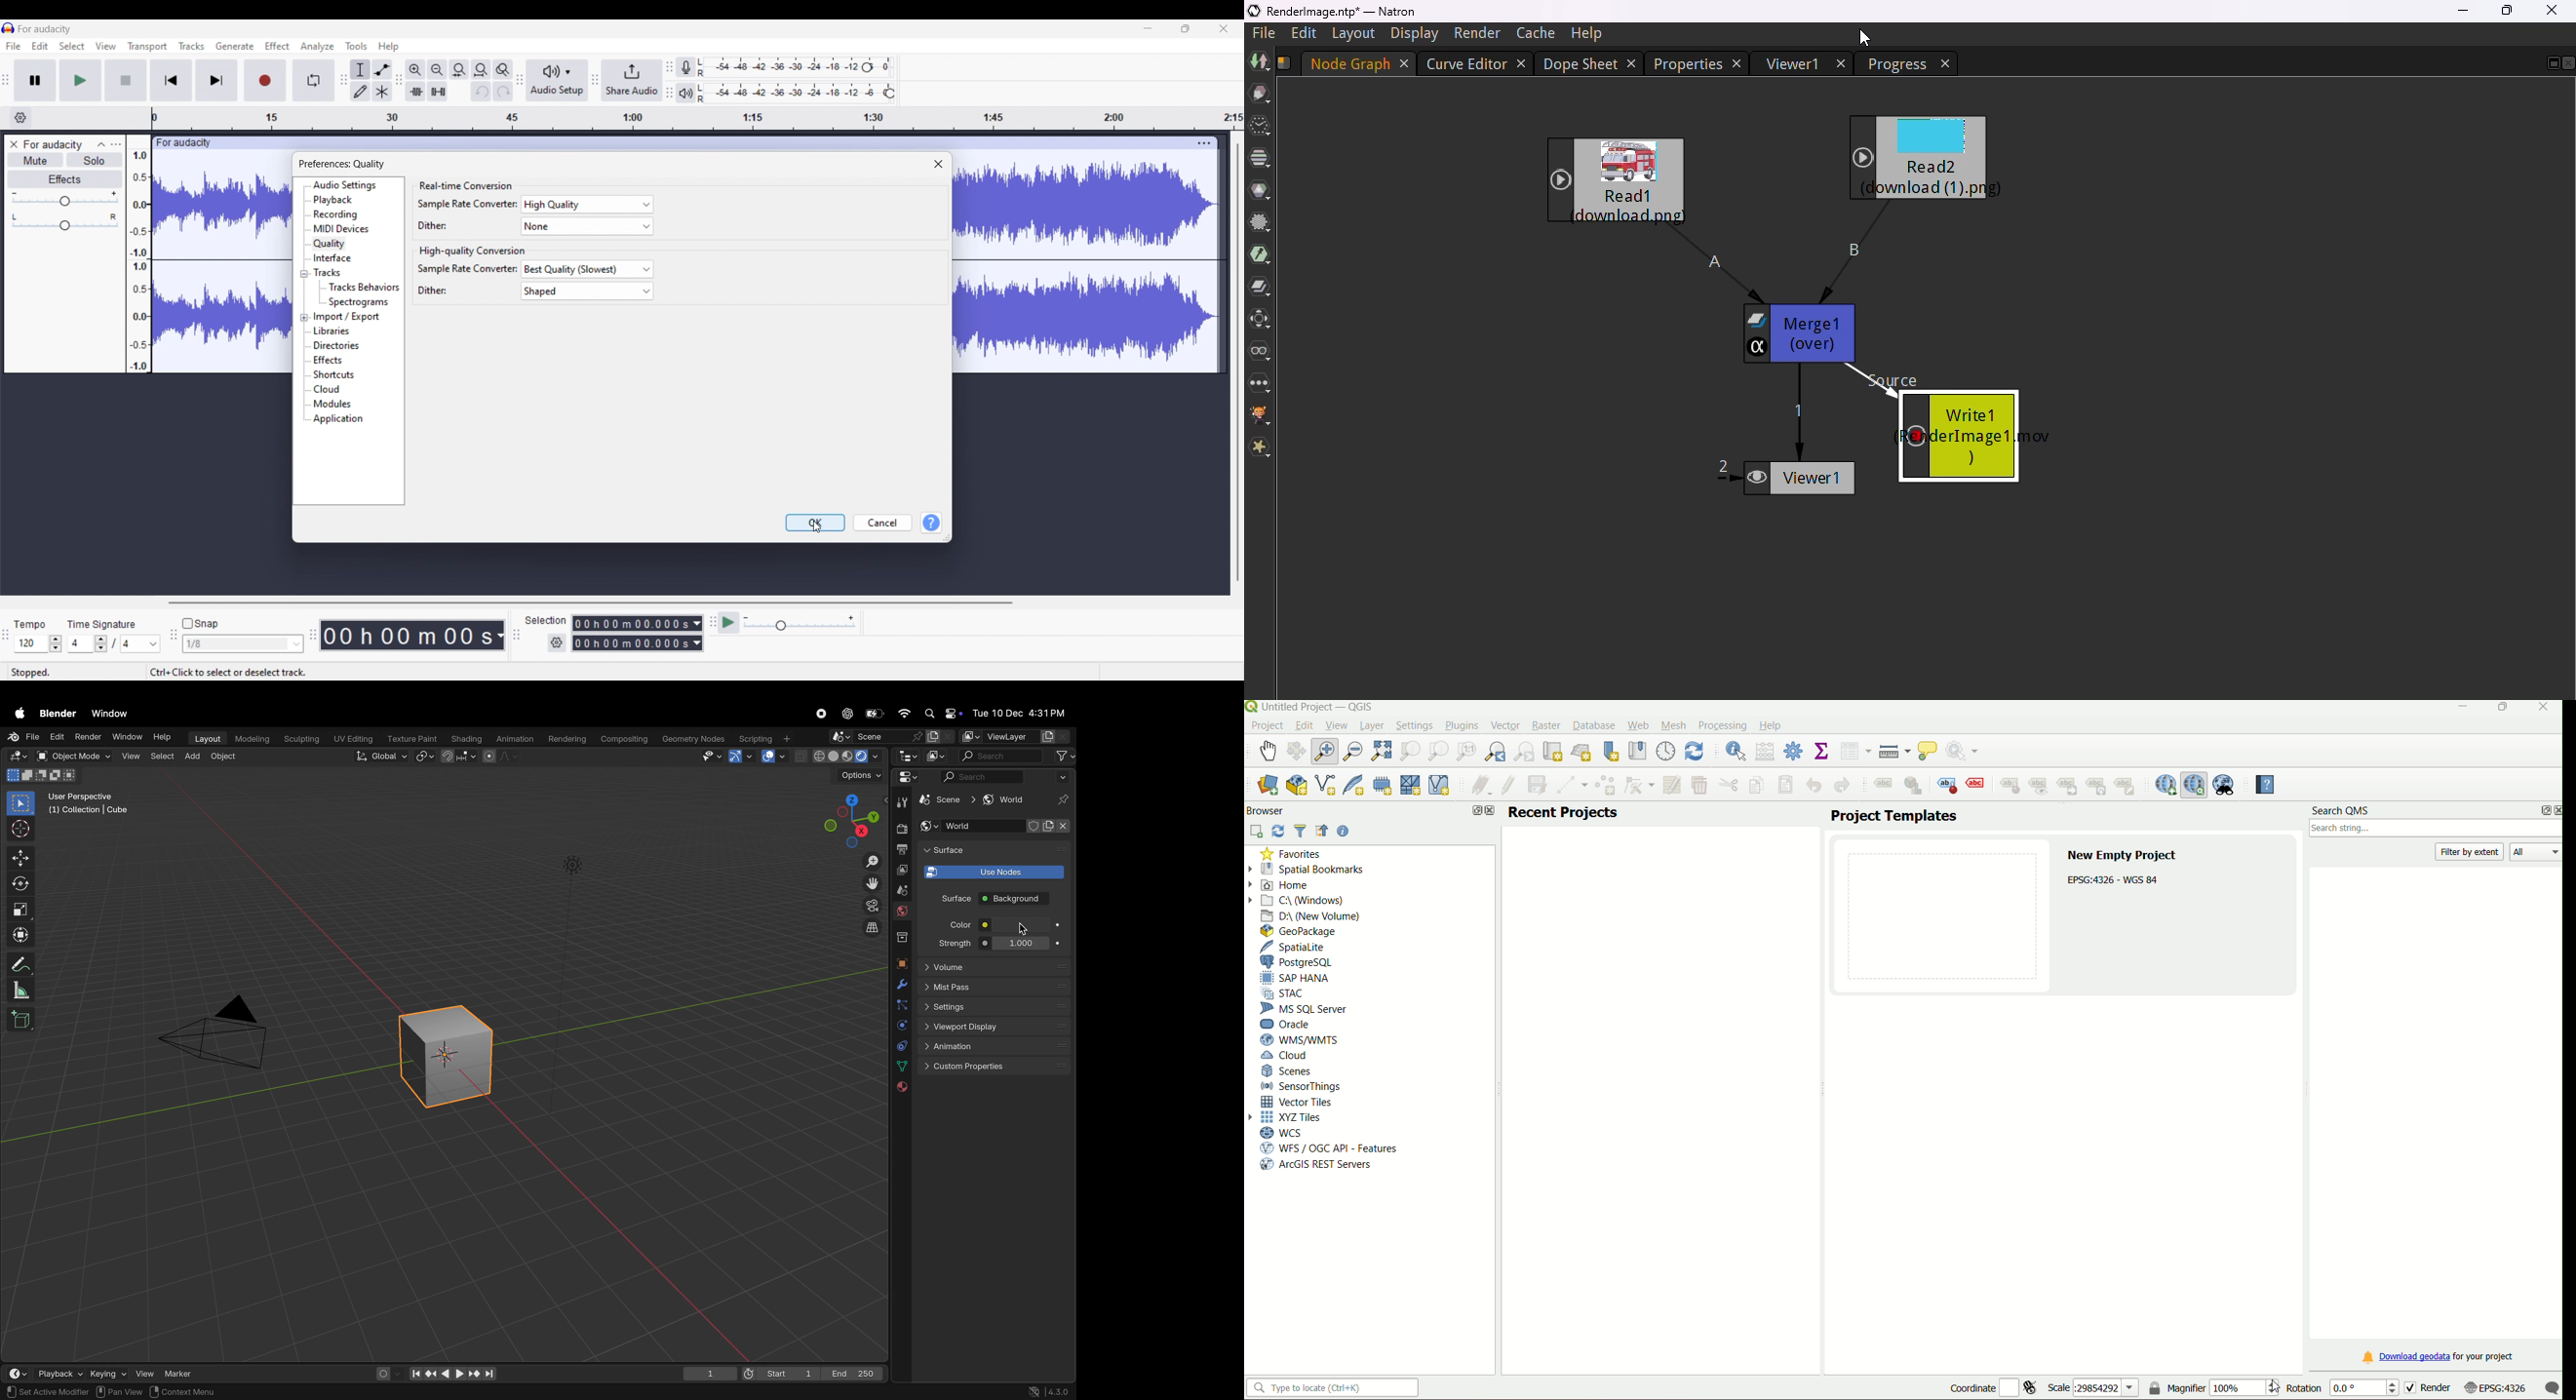  Describe the element at coordinates (228, 672) in the screenshot. I see `Description of current selection by cursor` at that location.